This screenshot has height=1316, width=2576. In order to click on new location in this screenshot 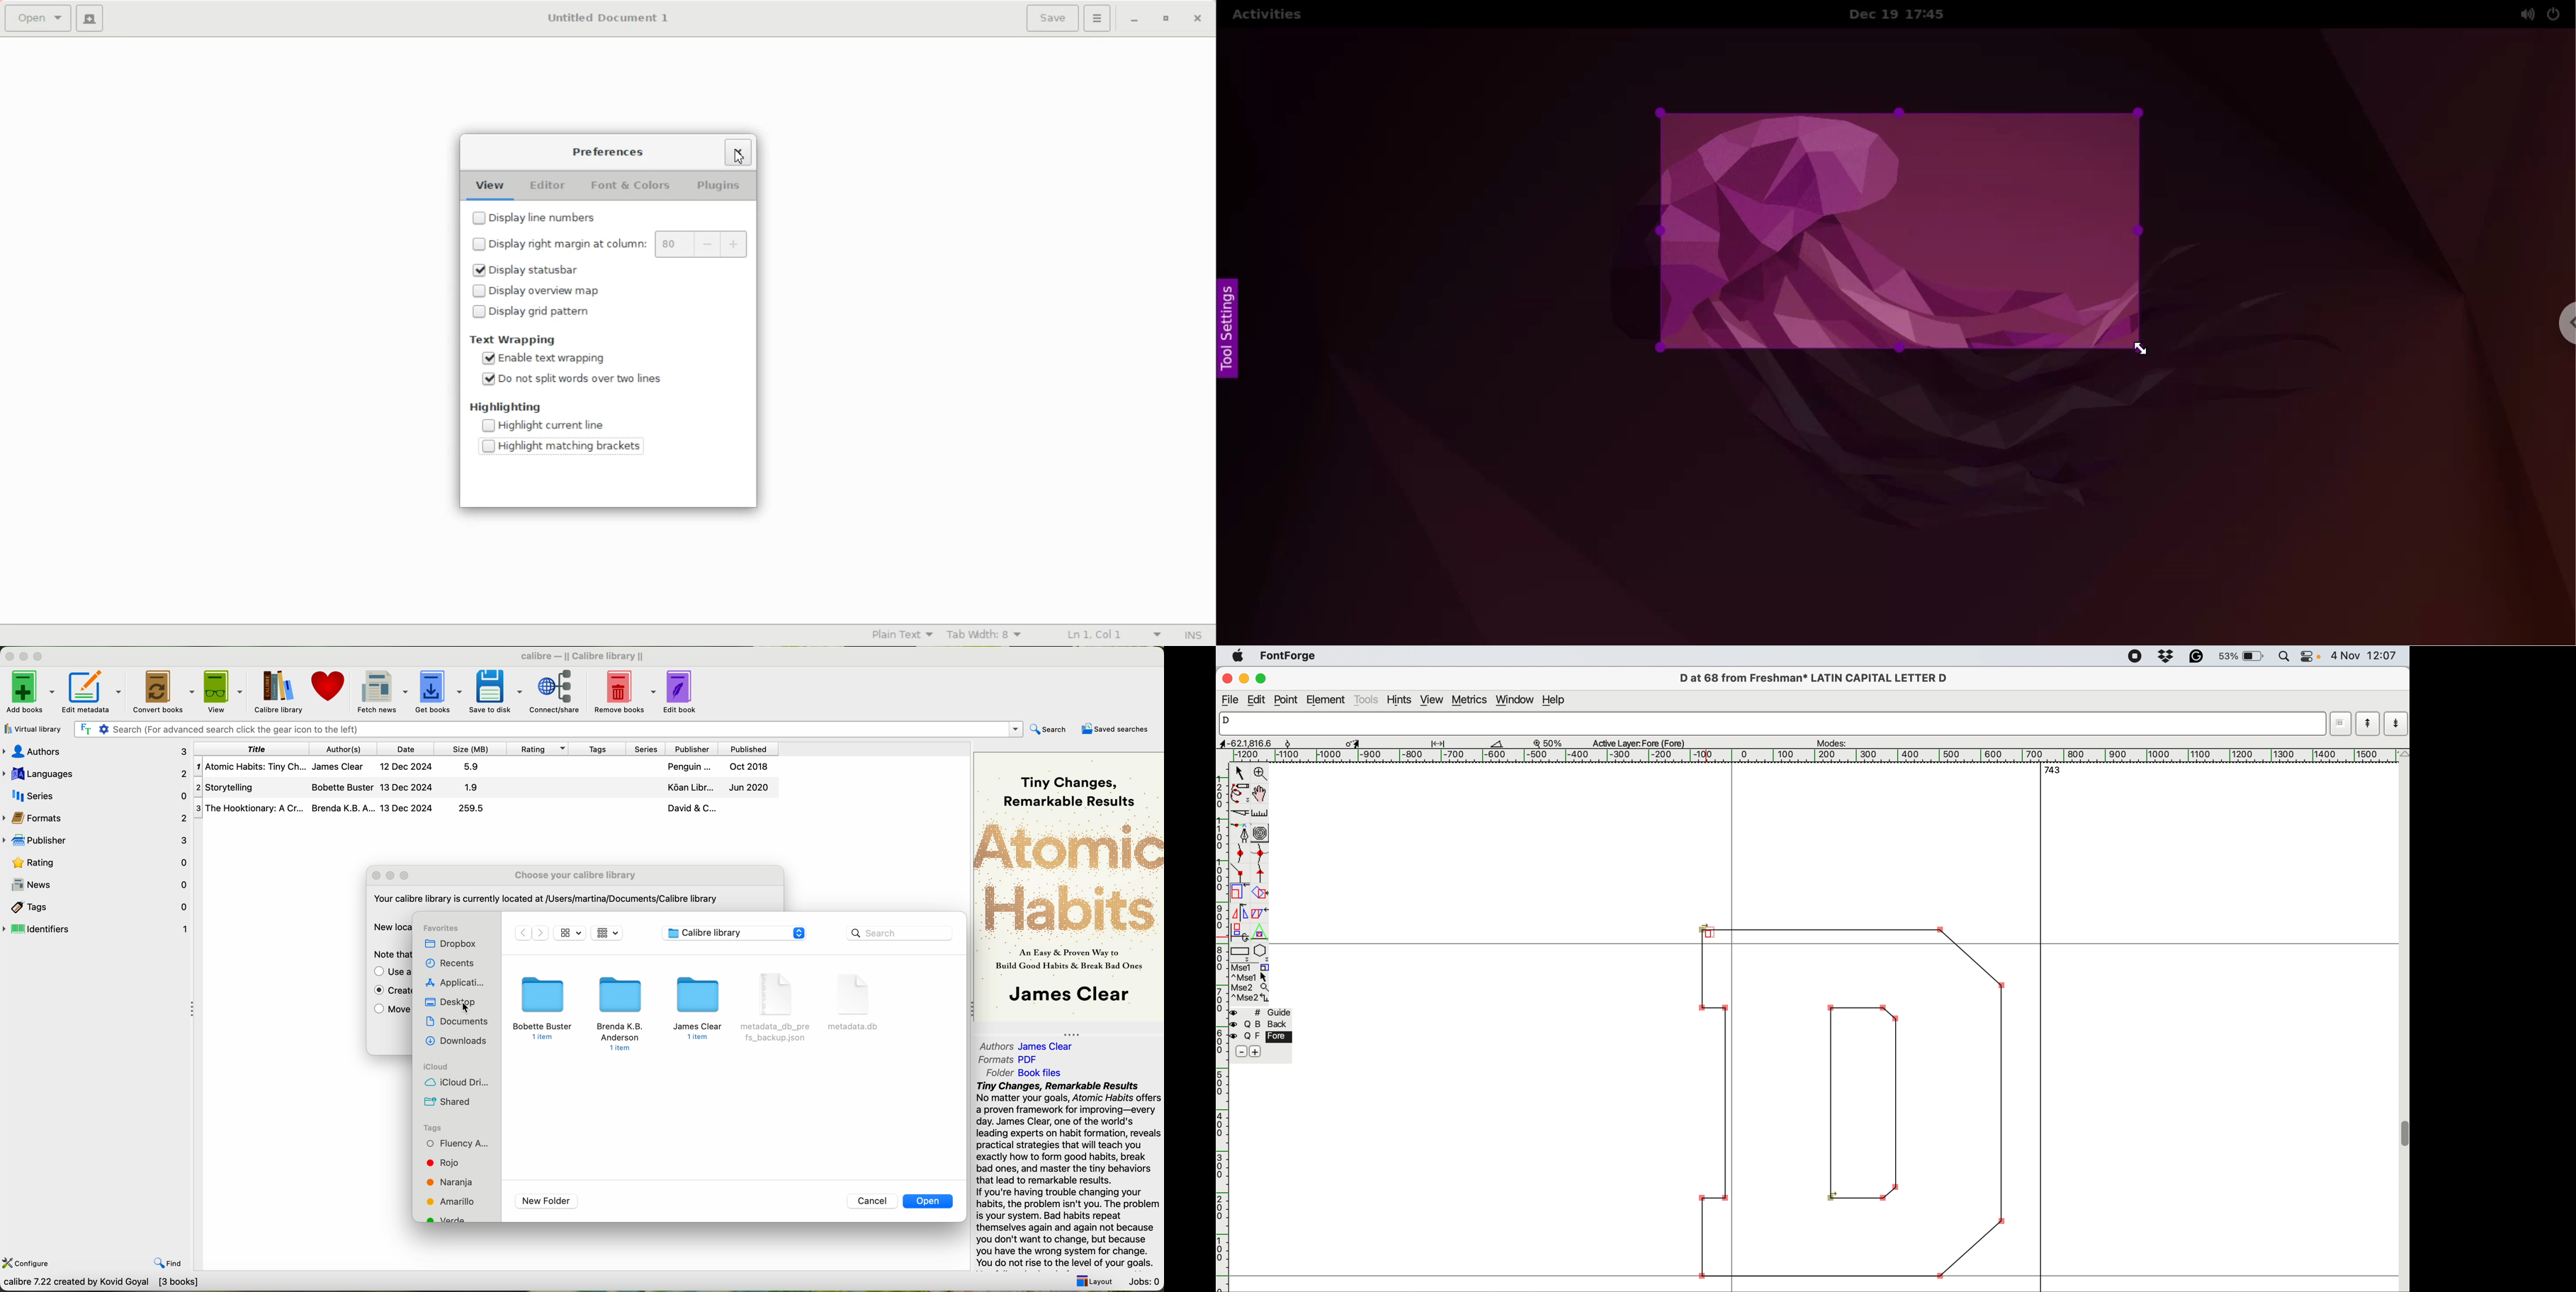, I will do `click(390, 927)`.